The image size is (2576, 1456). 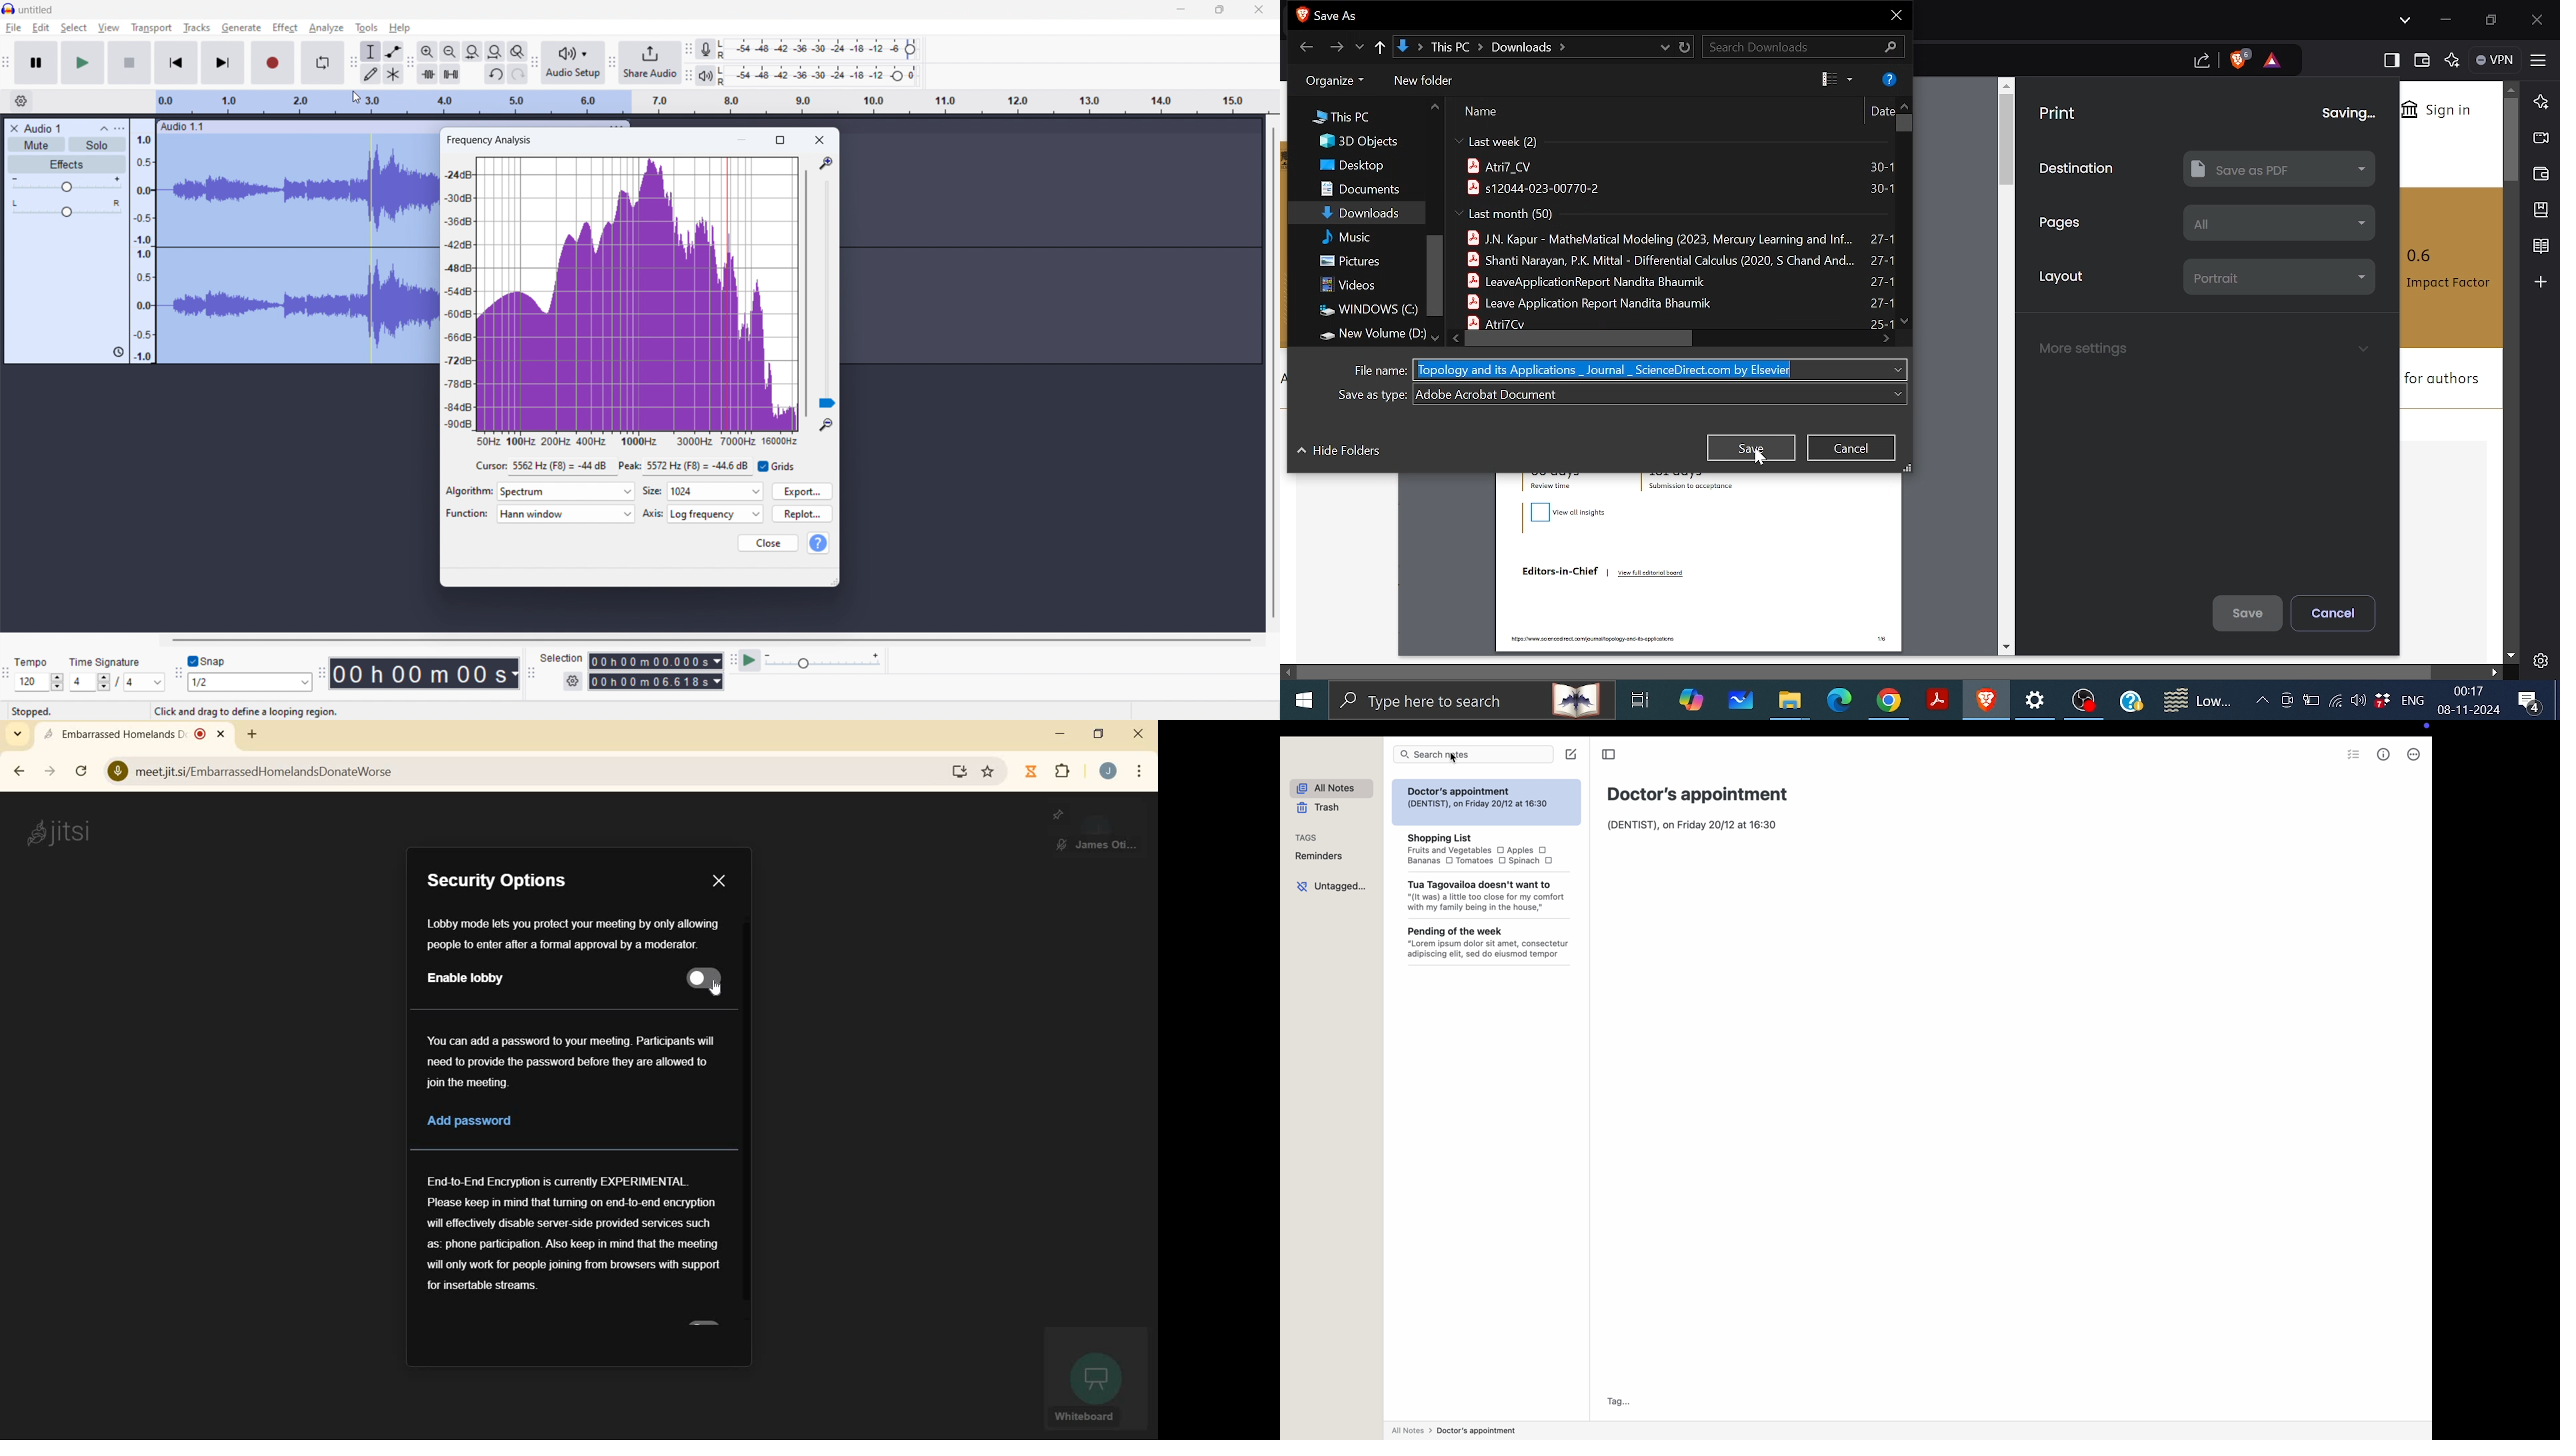 I want to click on close, so click(x=1139, y=734).